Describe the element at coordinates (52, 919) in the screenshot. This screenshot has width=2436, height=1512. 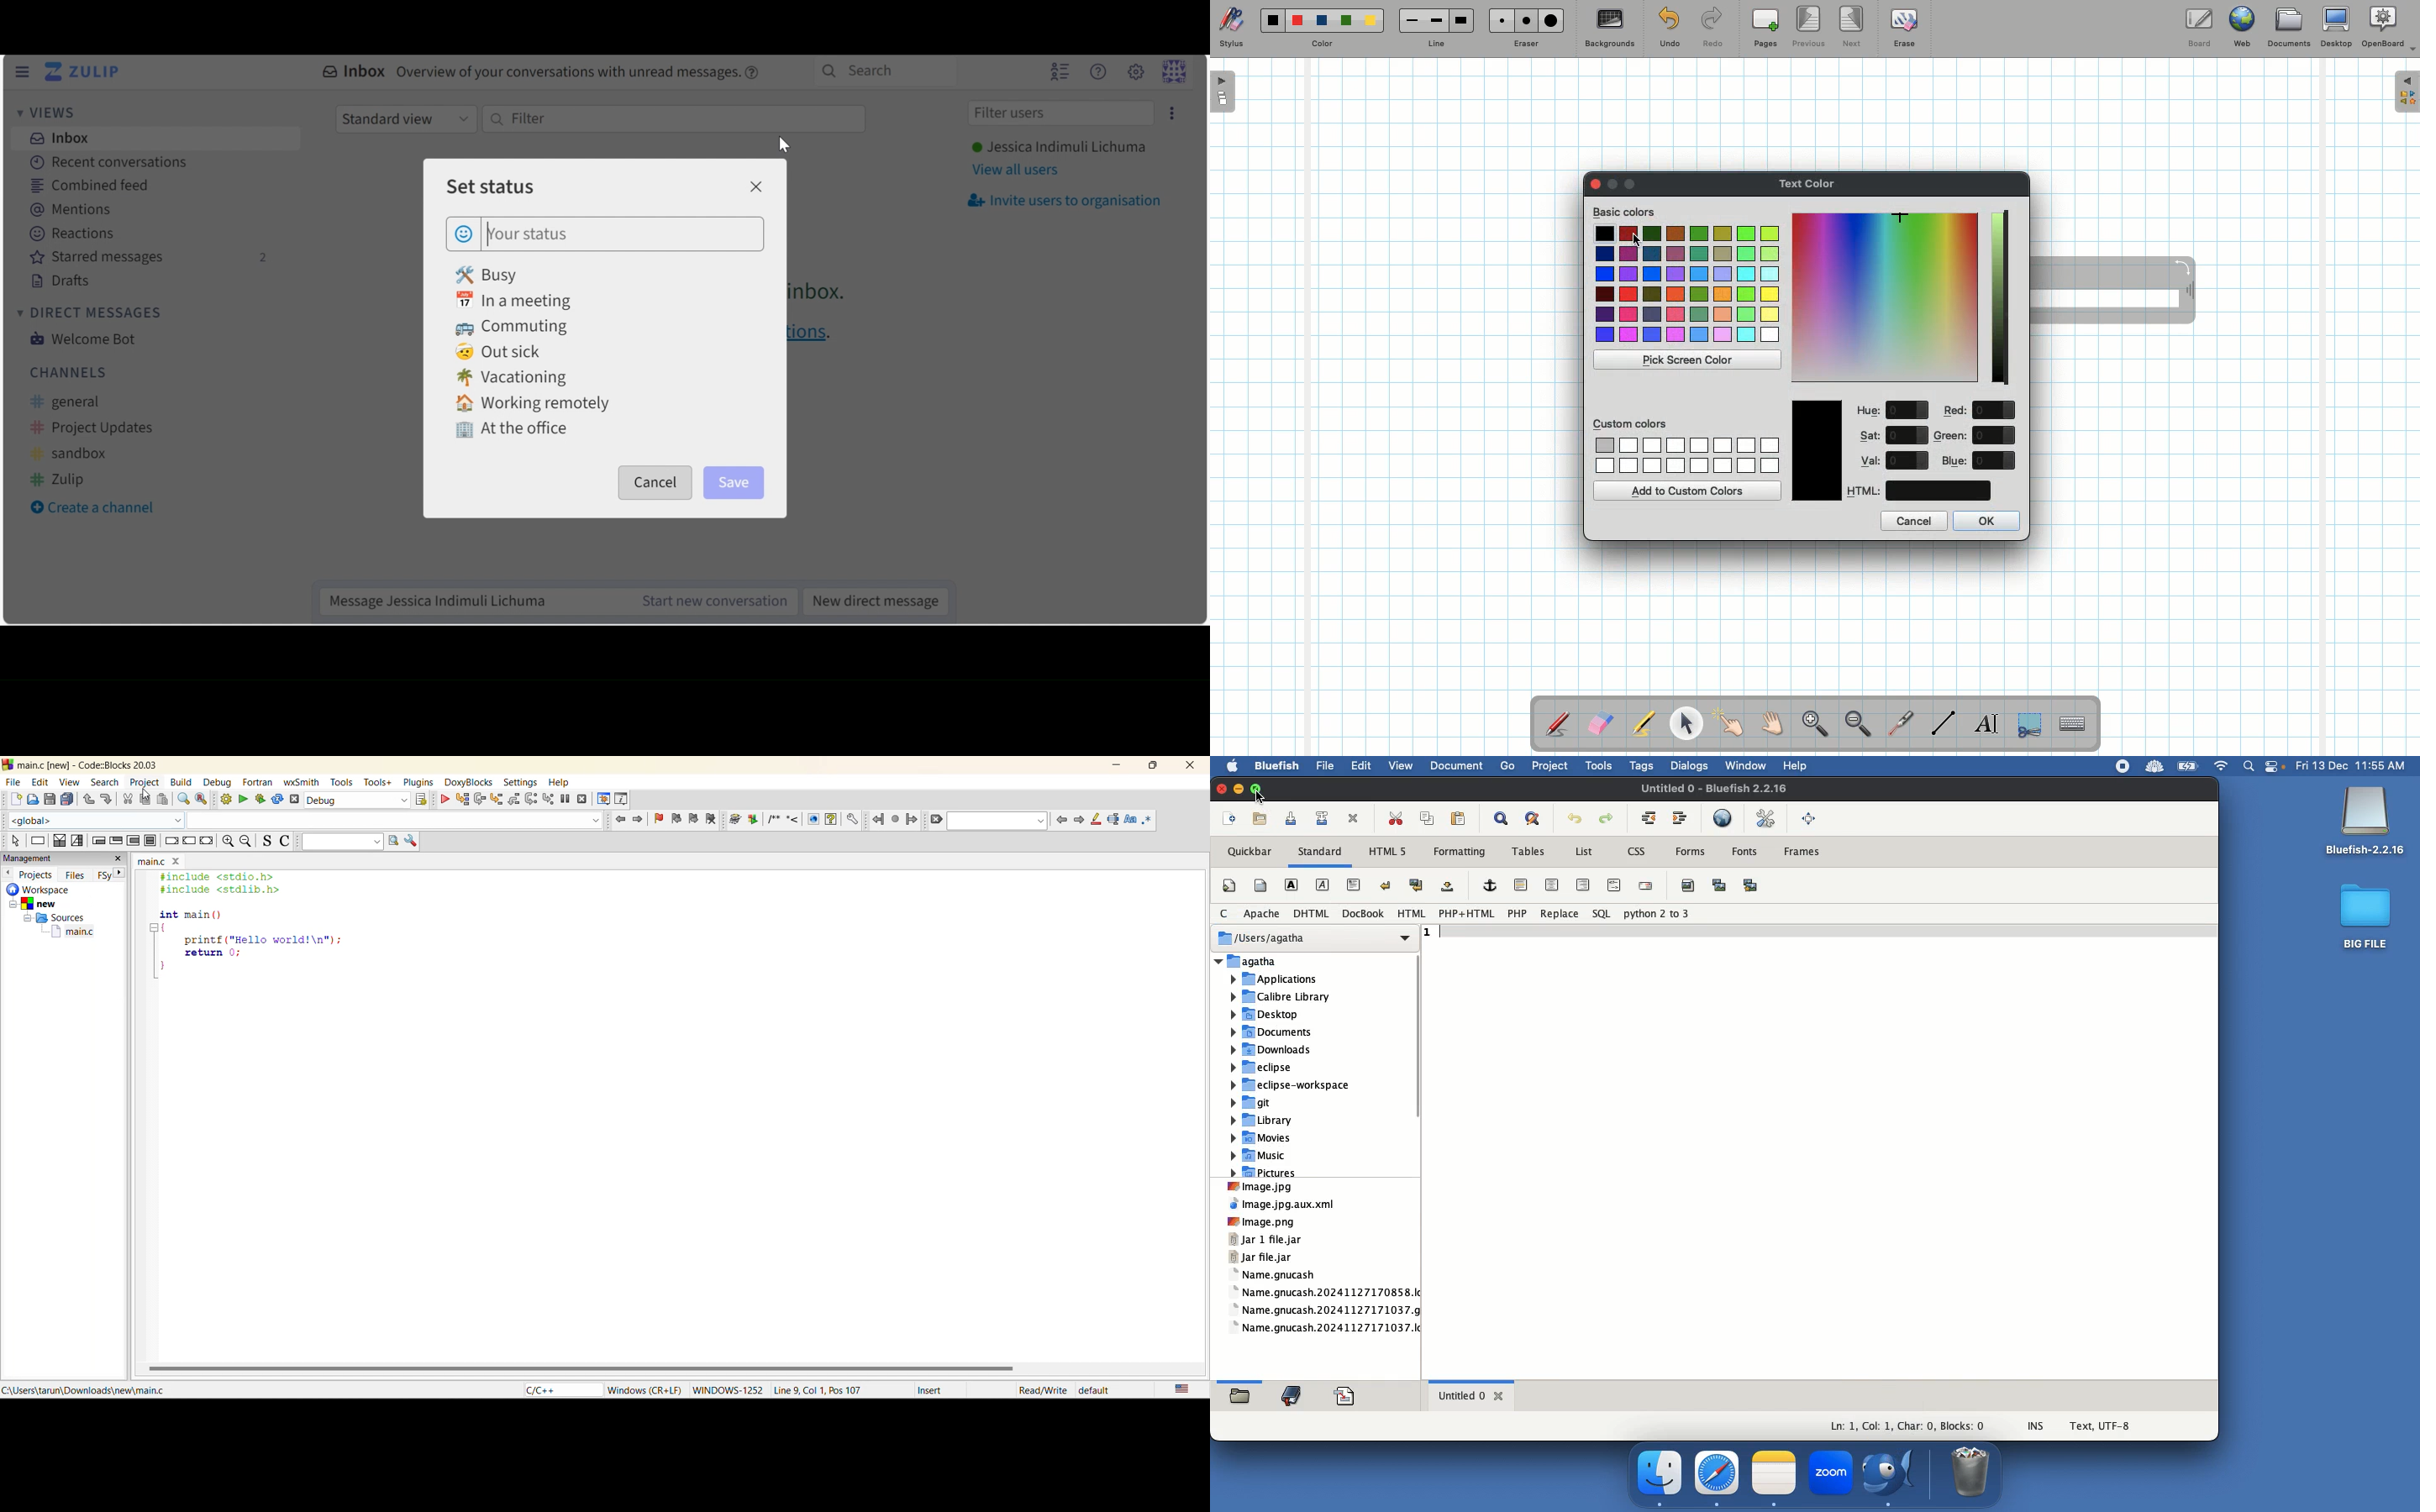
I see `Sources` at that location.